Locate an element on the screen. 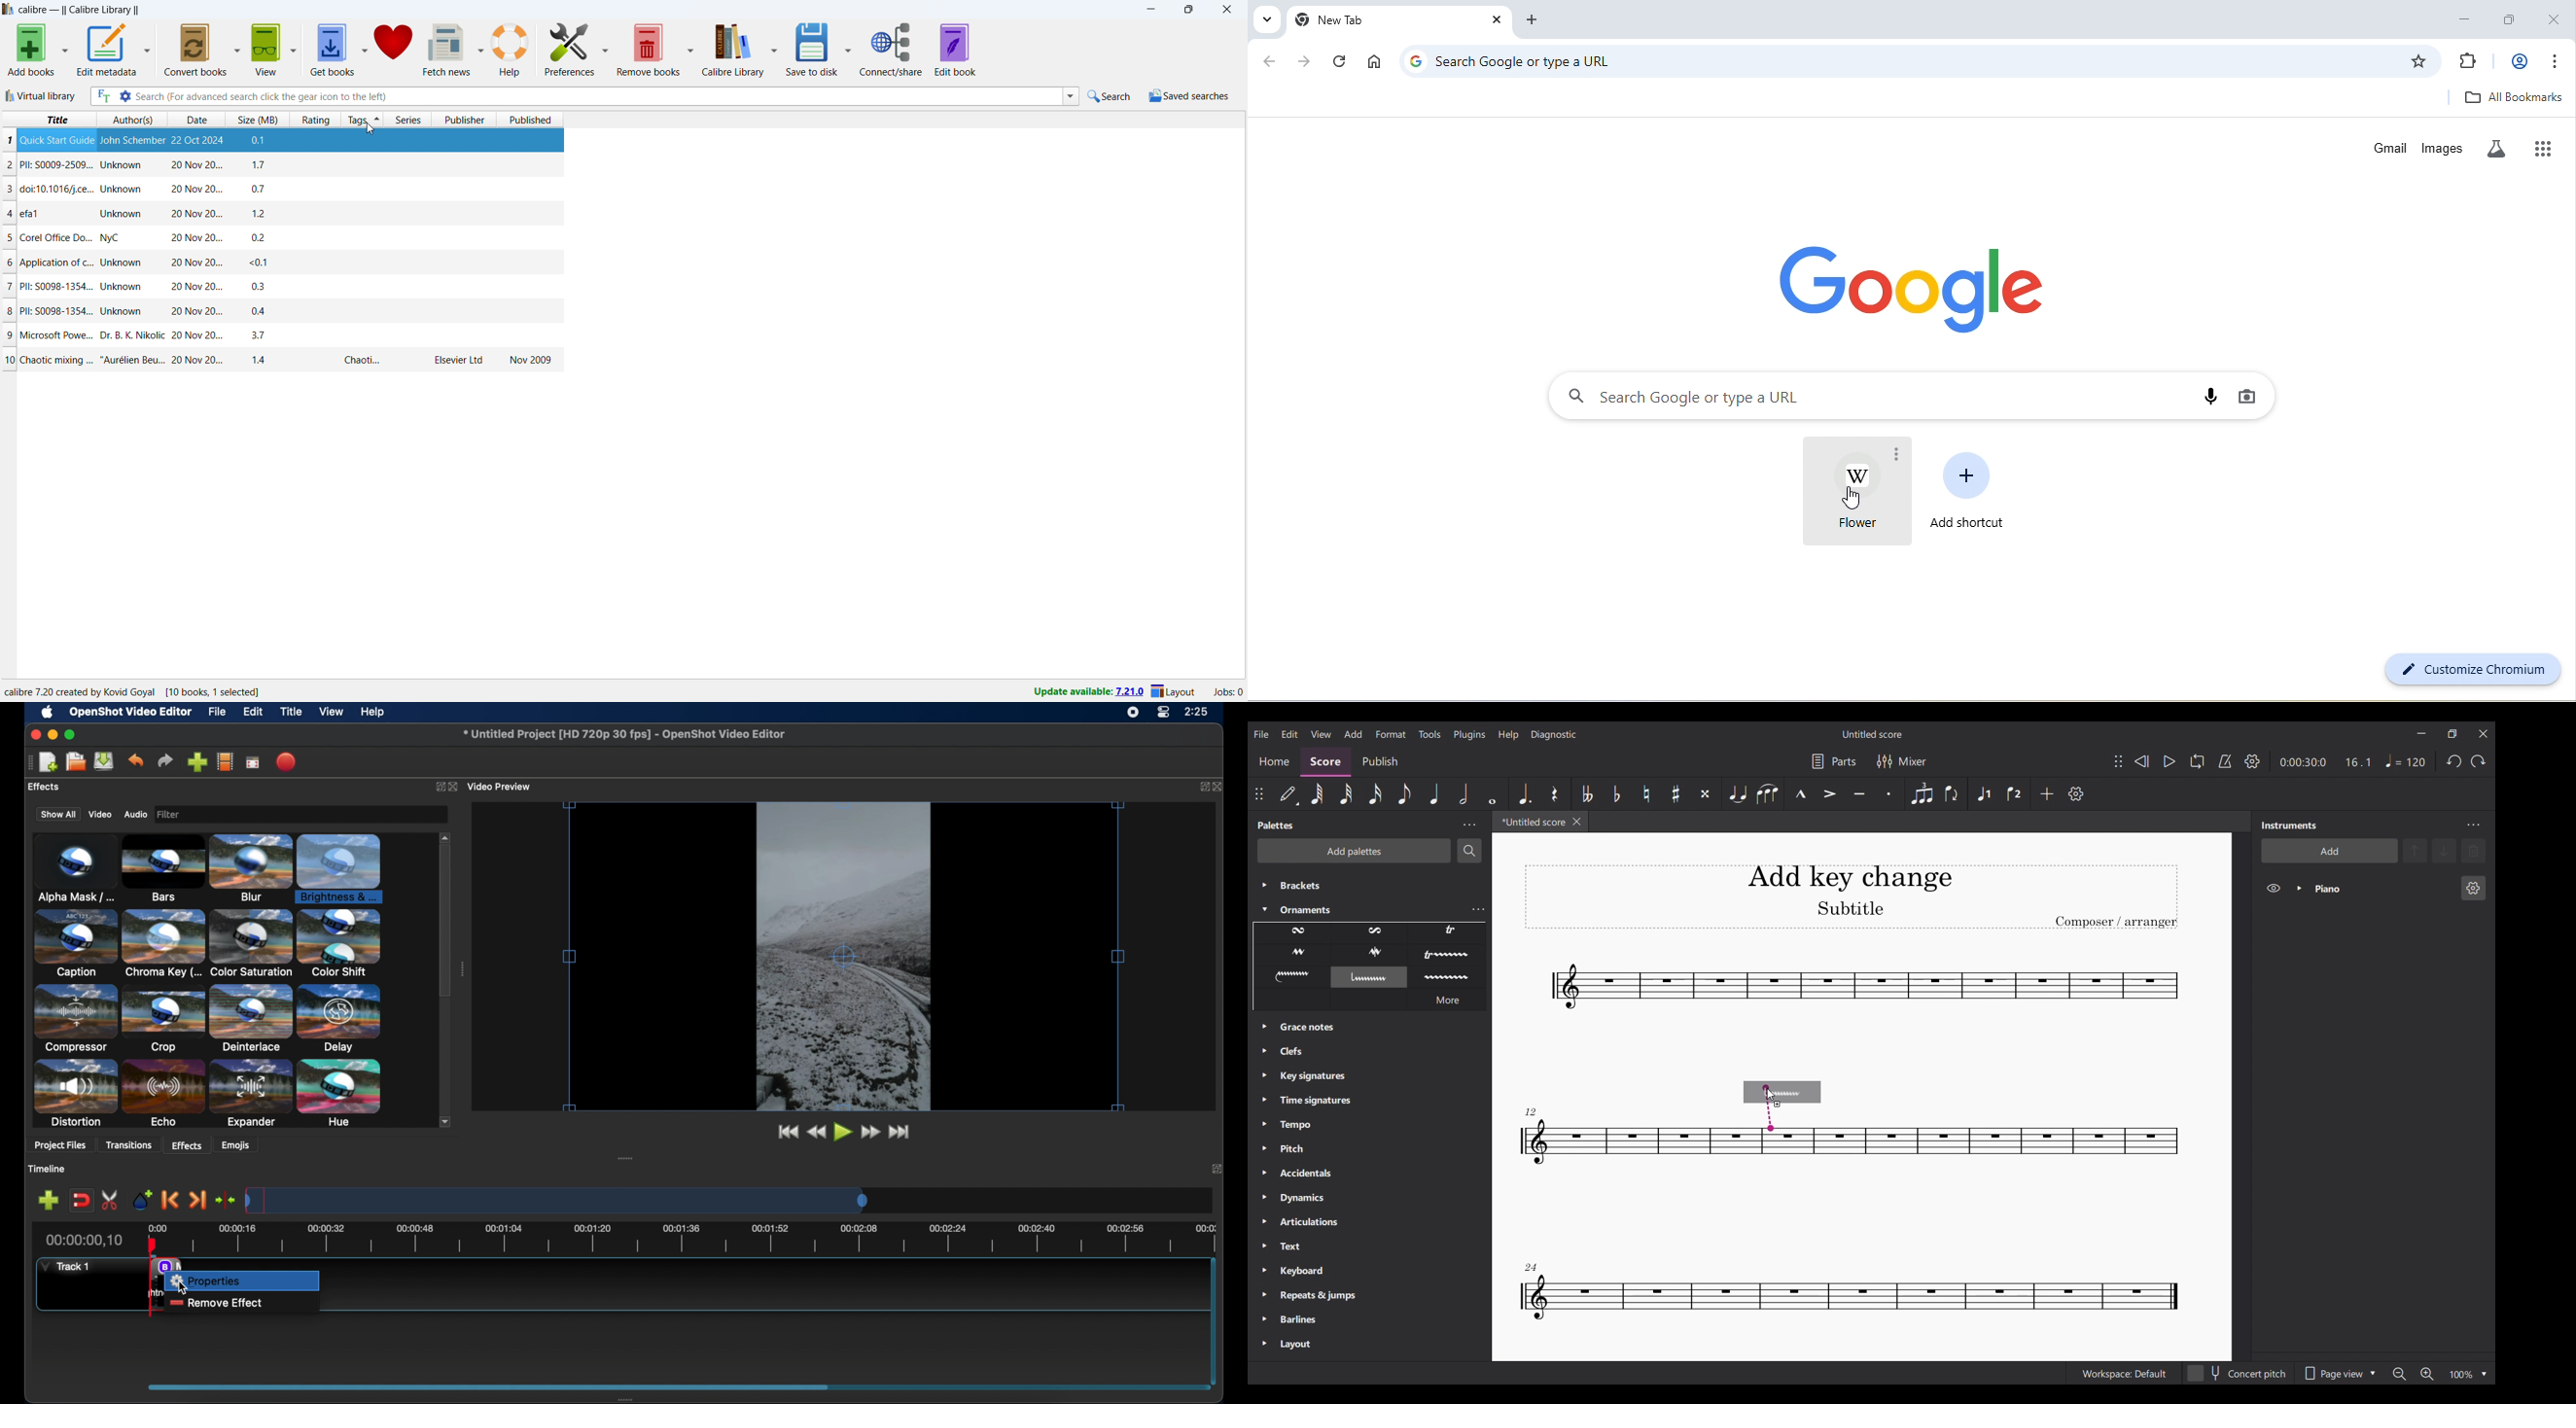 This screenshot has height=1428, width=2576. Other palette options is located at coordinates (1371, 1195).